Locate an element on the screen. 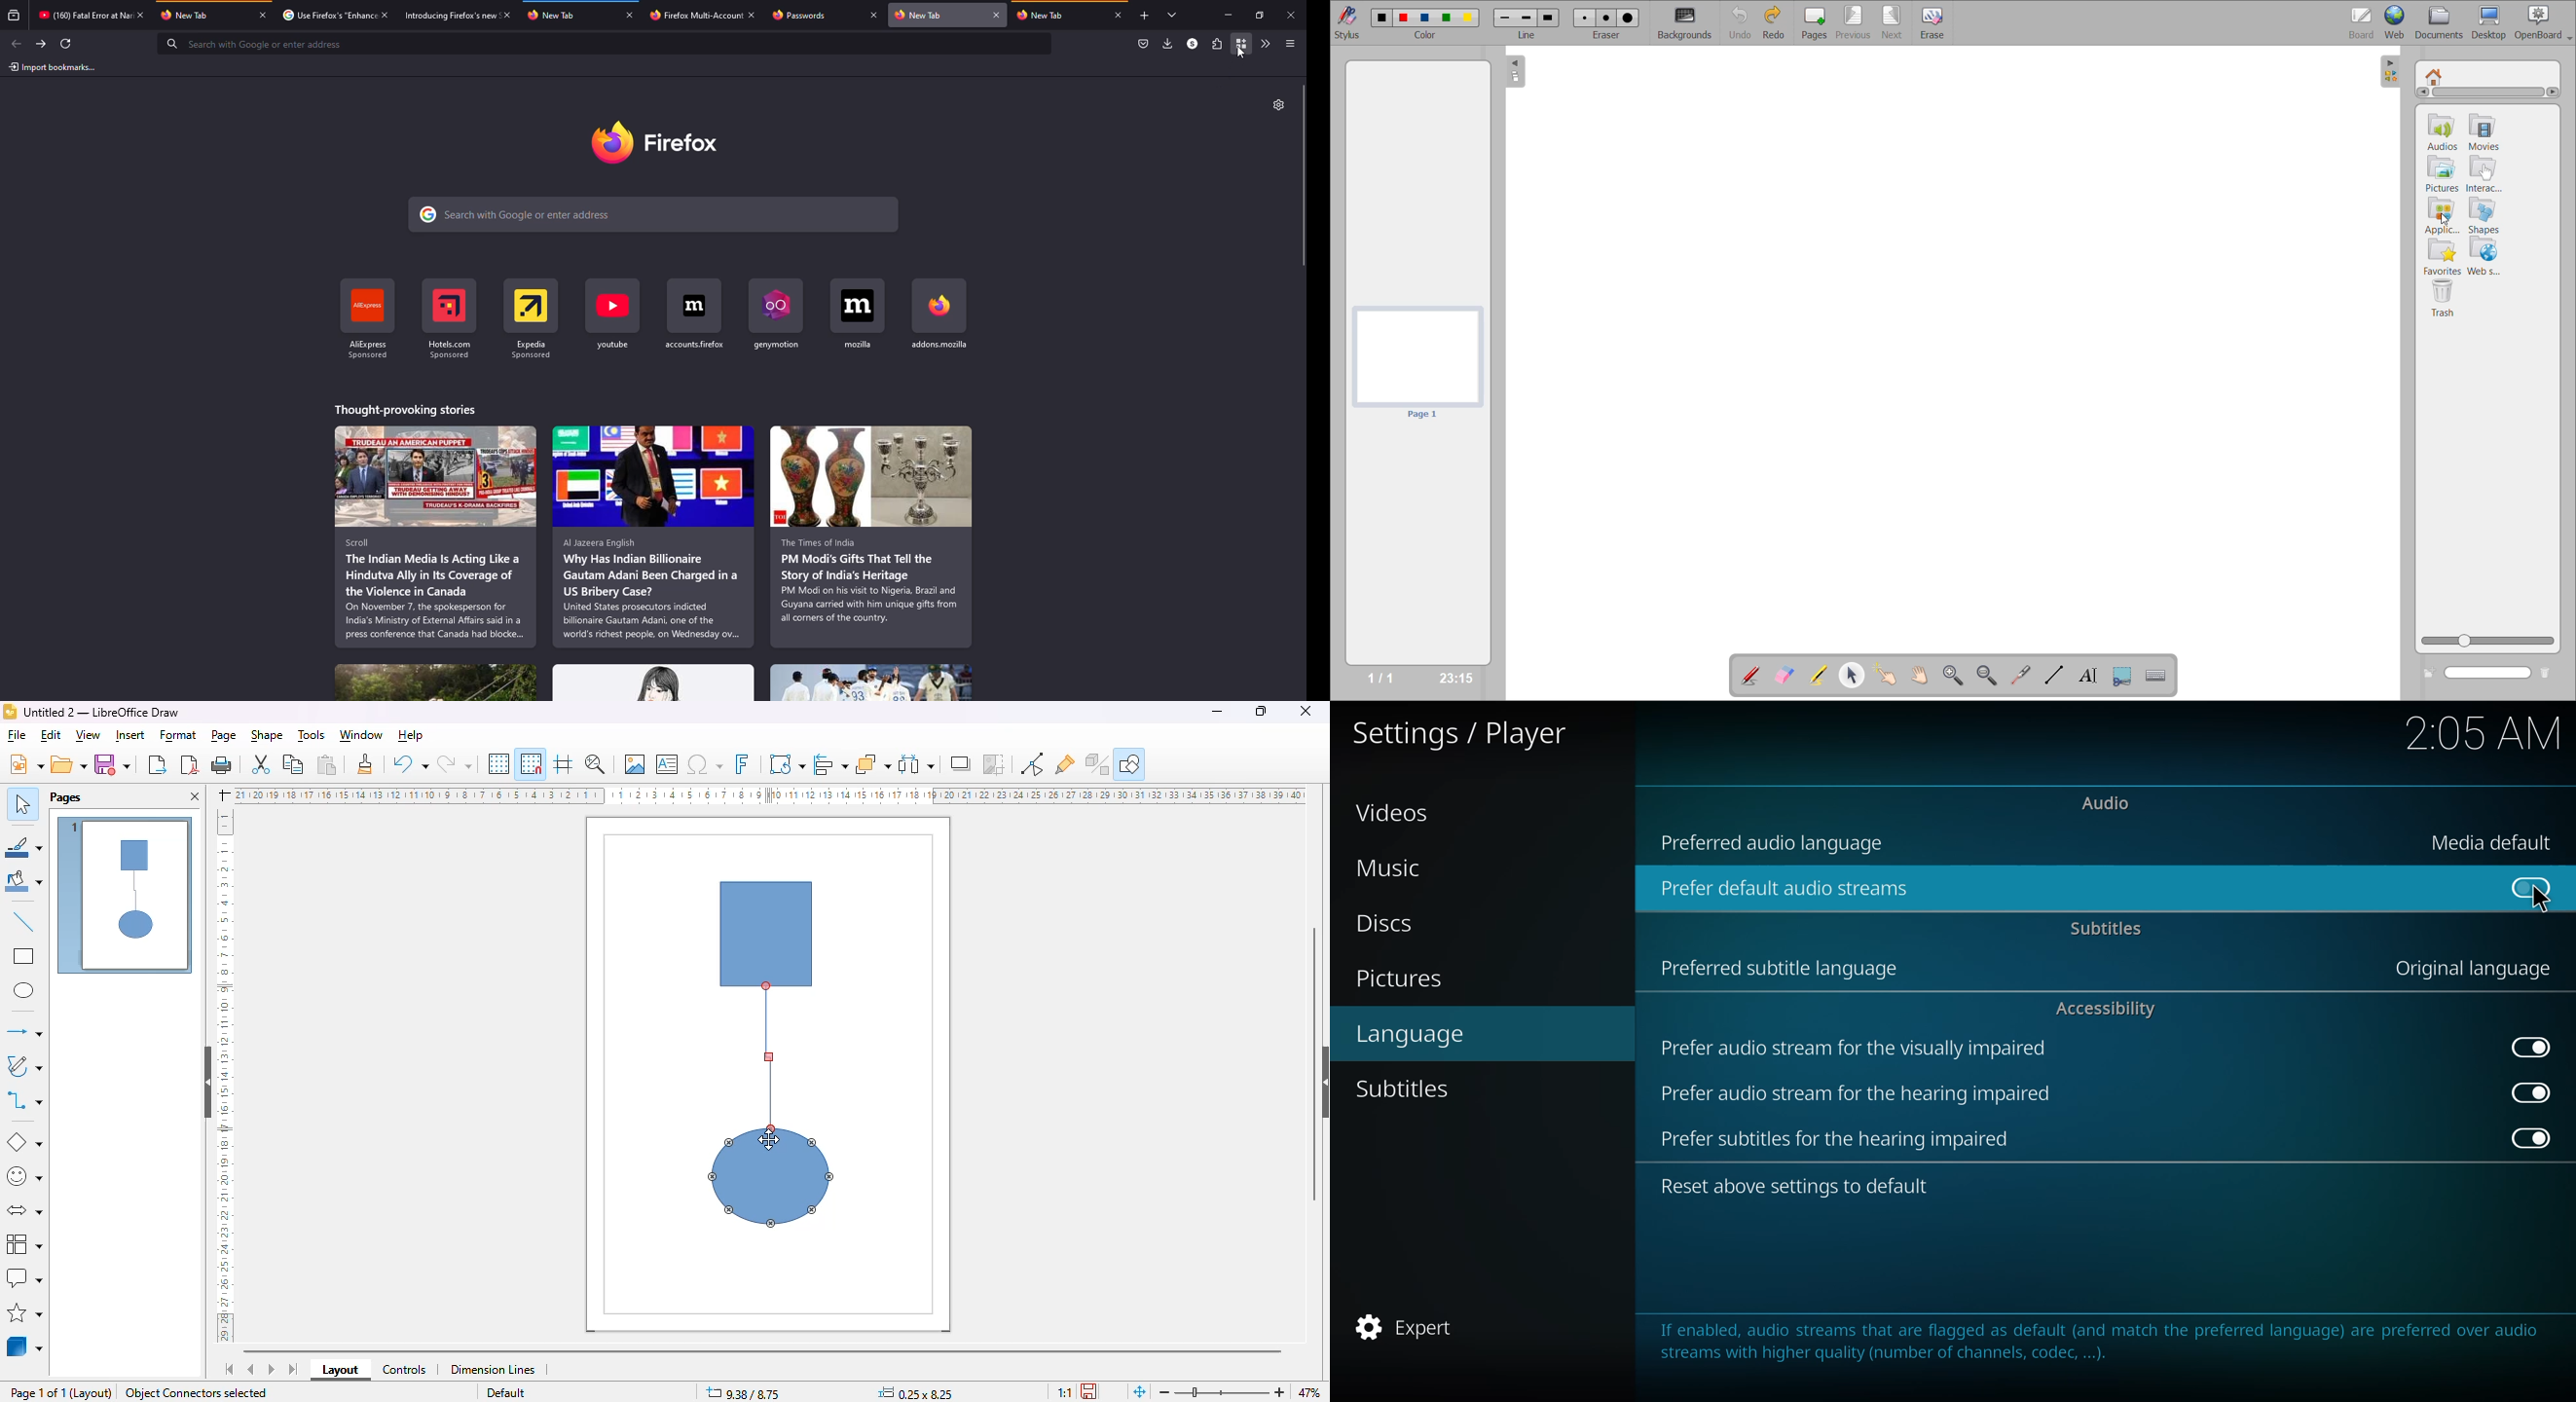 This screenshot has height=1428, width=2576. shortcut is located at coordinates (696, 314).